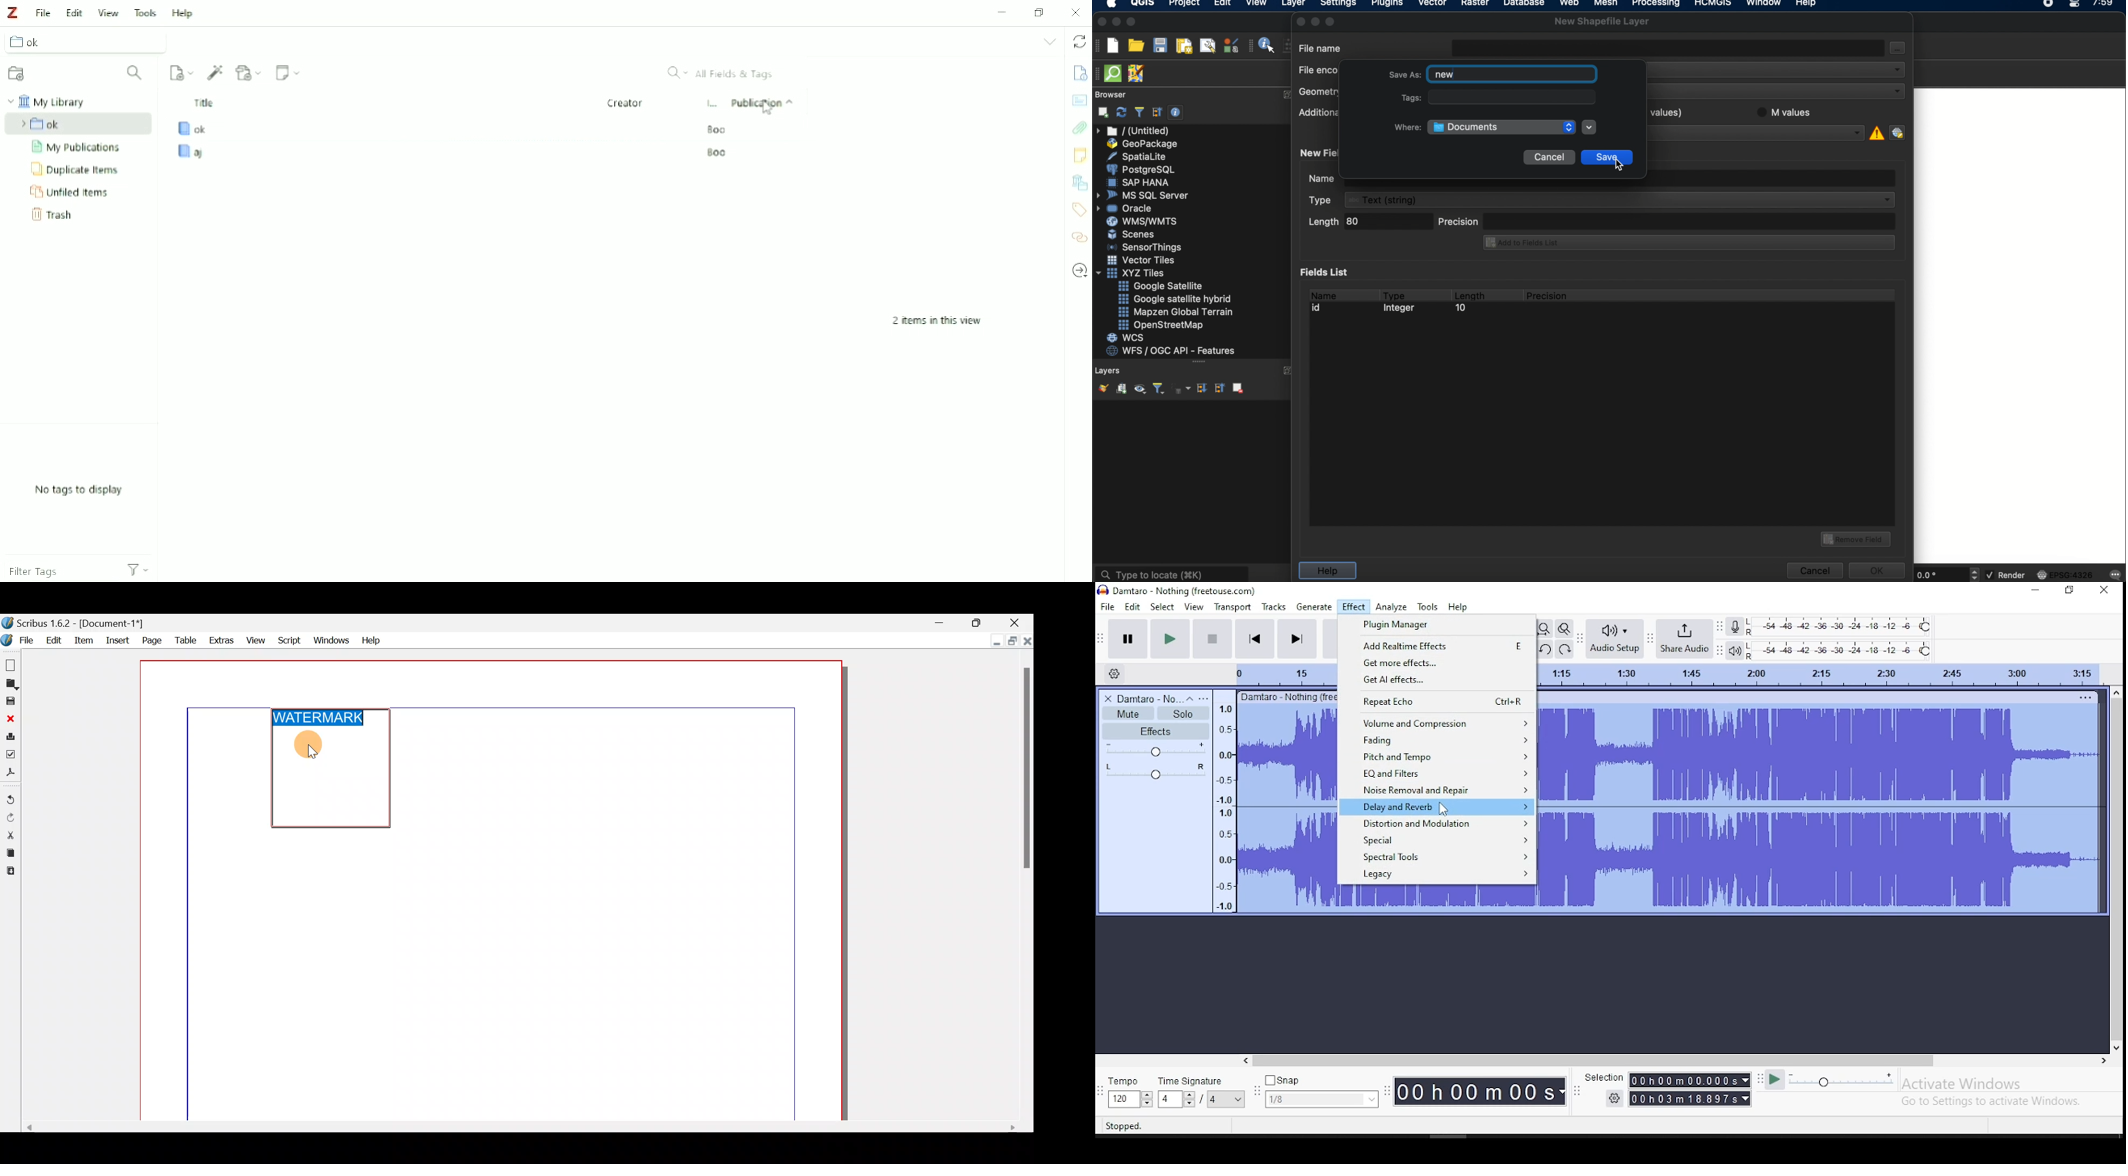 The height and width of the screenshot is (1176, 2128). What do you see at coordinates (250, 73) in the screenshot?
I see `Add Attachment` at bounding box center [250, 73].